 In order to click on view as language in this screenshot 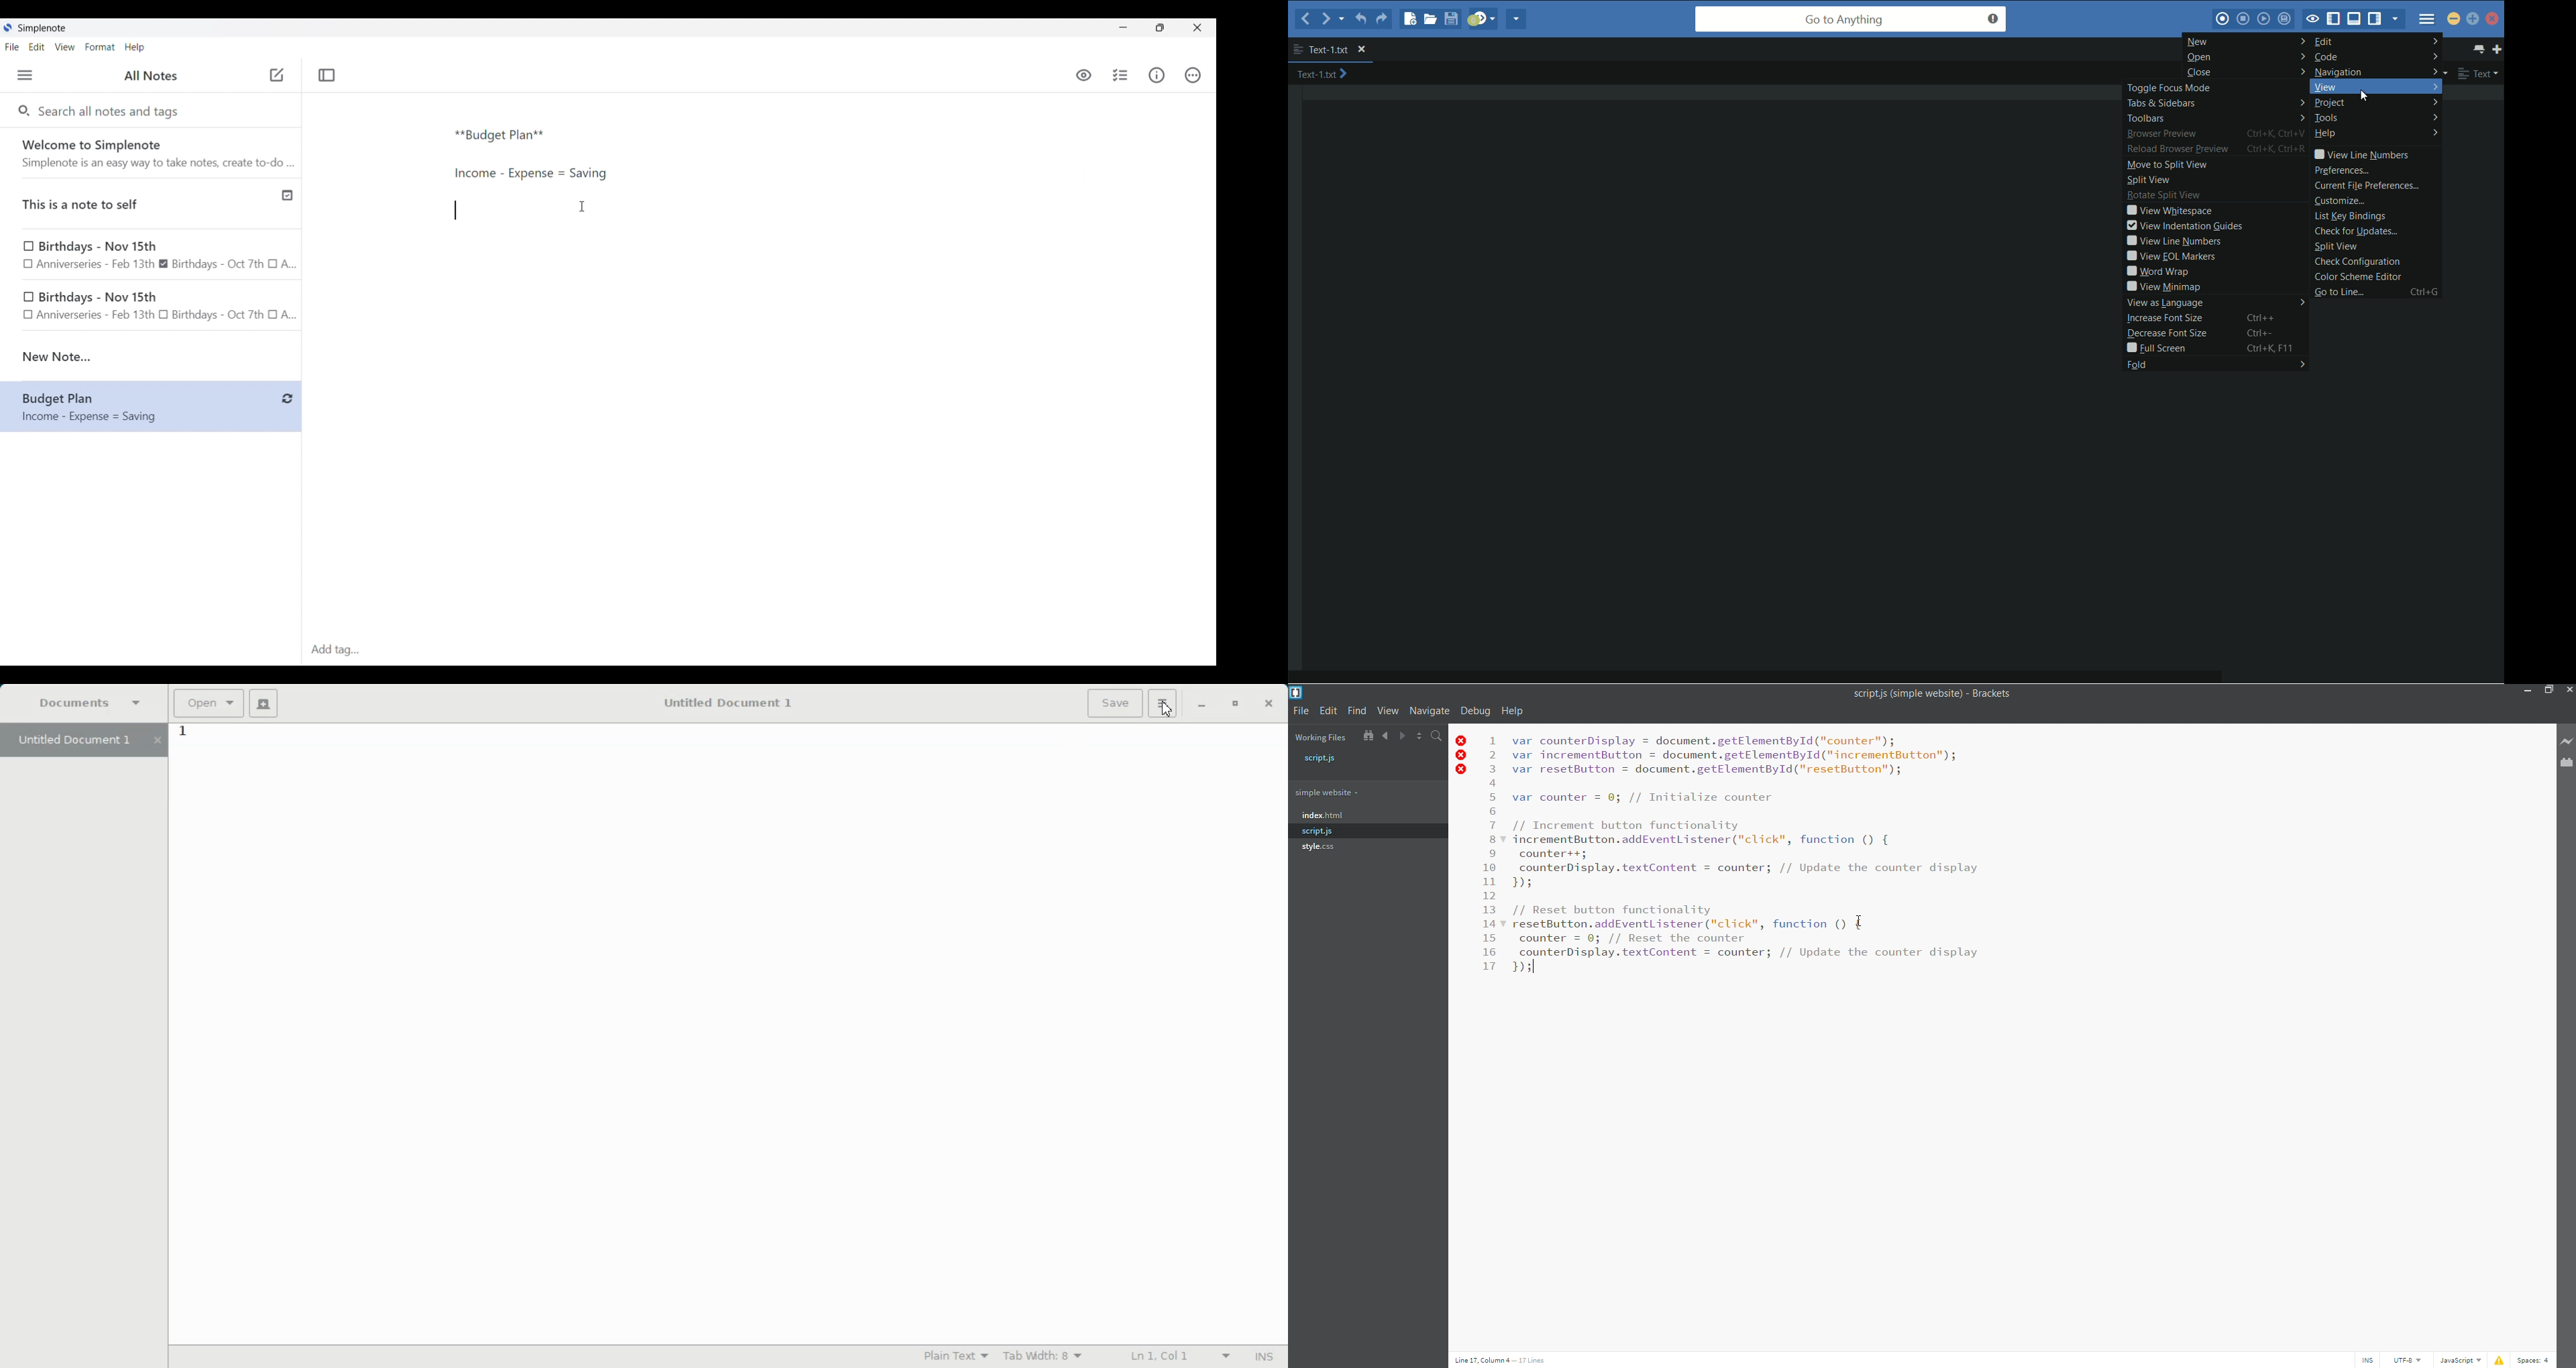, I will do `click(2213, 303)`.